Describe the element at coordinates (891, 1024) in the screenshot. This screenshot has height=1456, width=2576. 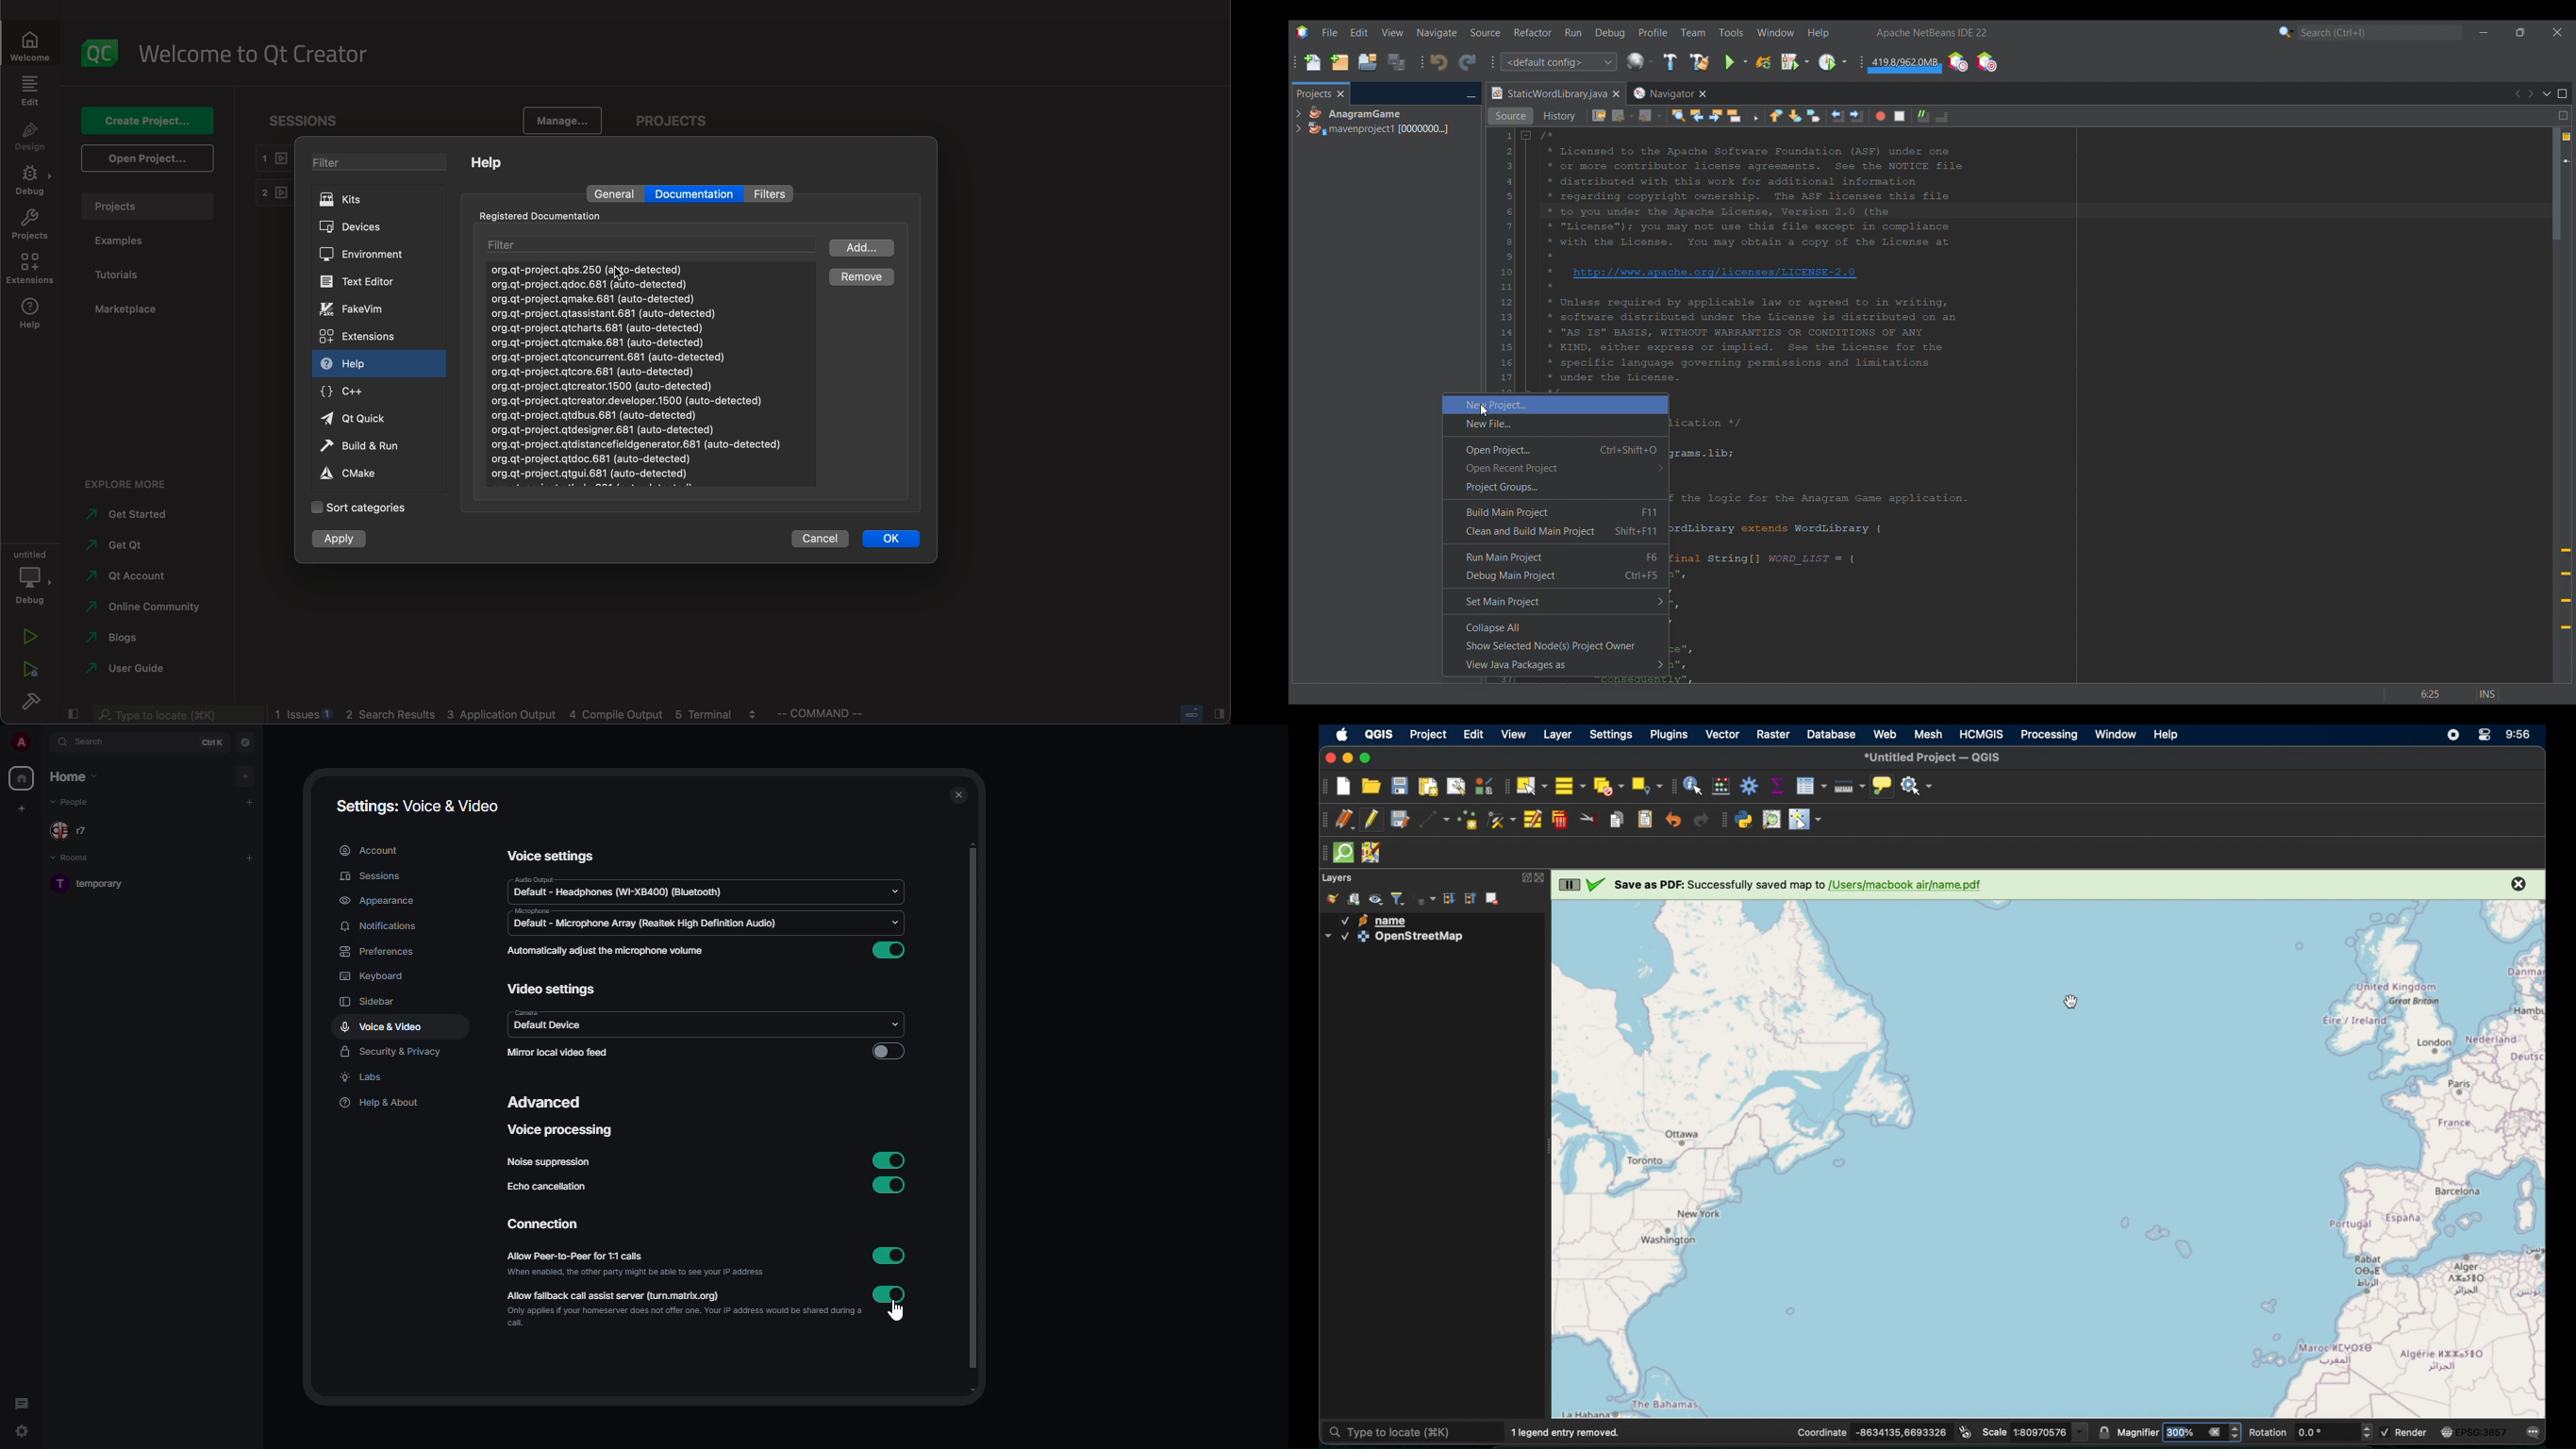
I see `drop down` at that location.